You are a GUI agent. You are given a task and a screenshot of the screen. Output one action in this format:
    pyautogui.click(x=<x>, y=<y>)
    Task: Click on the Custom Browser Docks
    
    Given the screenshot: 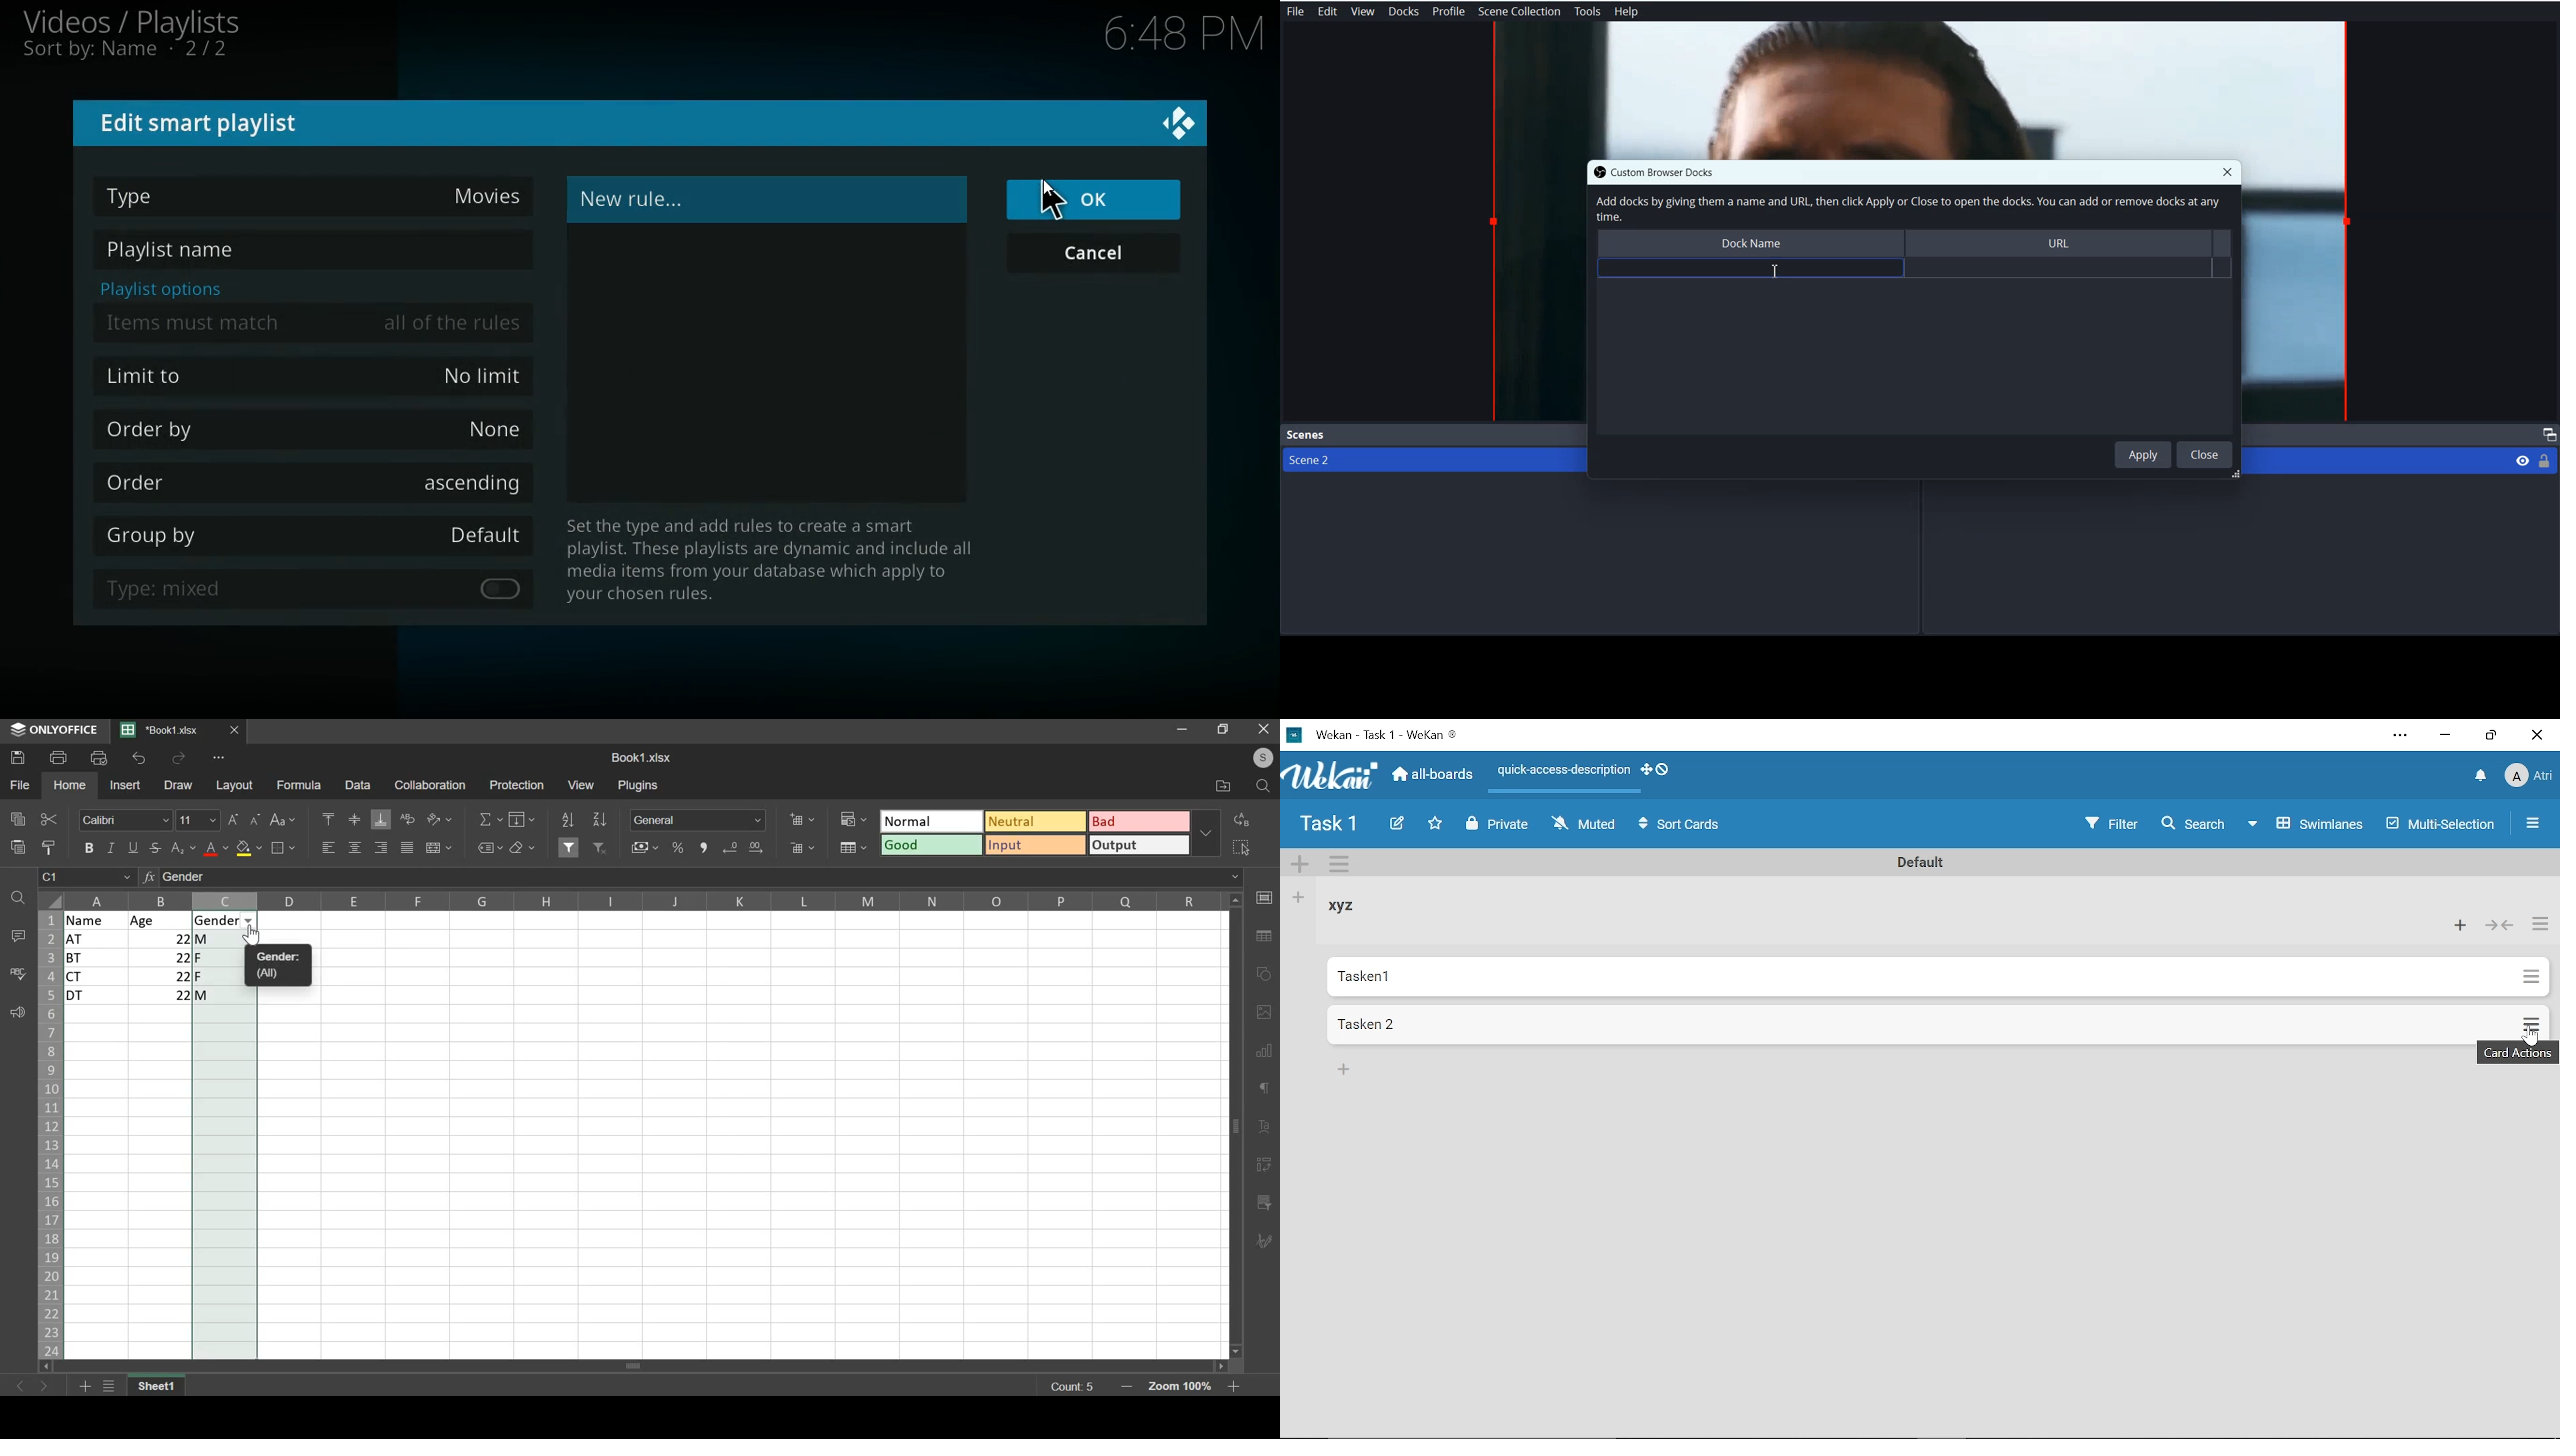 What is the action you would take?
    pyautogui.click(x=1675, y=171)
    